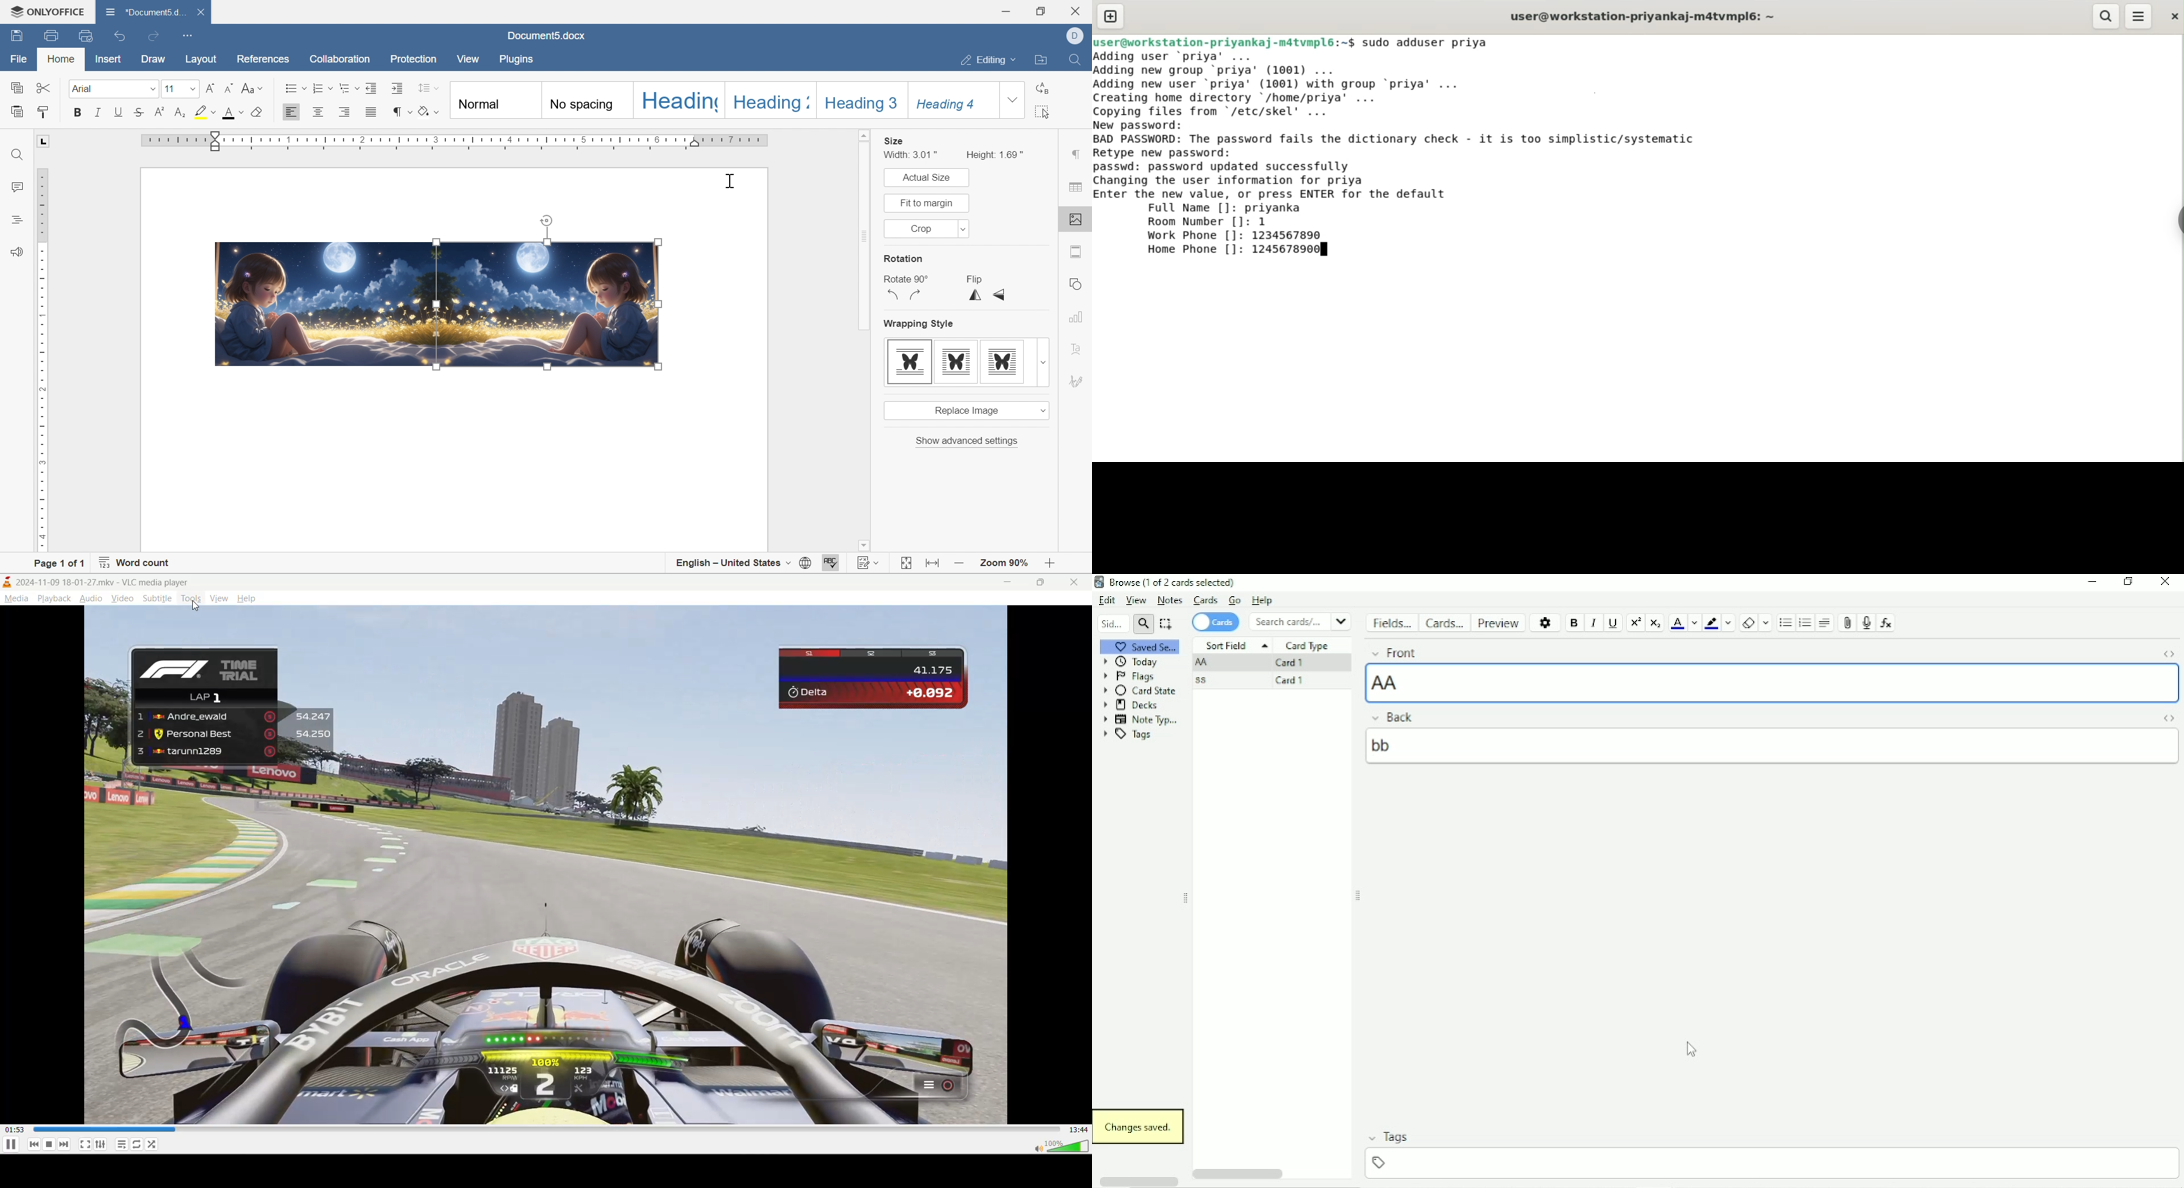 Image resolution: width=2184 pixels, height=1204 pixels. I want to click on document5.docx, so click(548, 36).